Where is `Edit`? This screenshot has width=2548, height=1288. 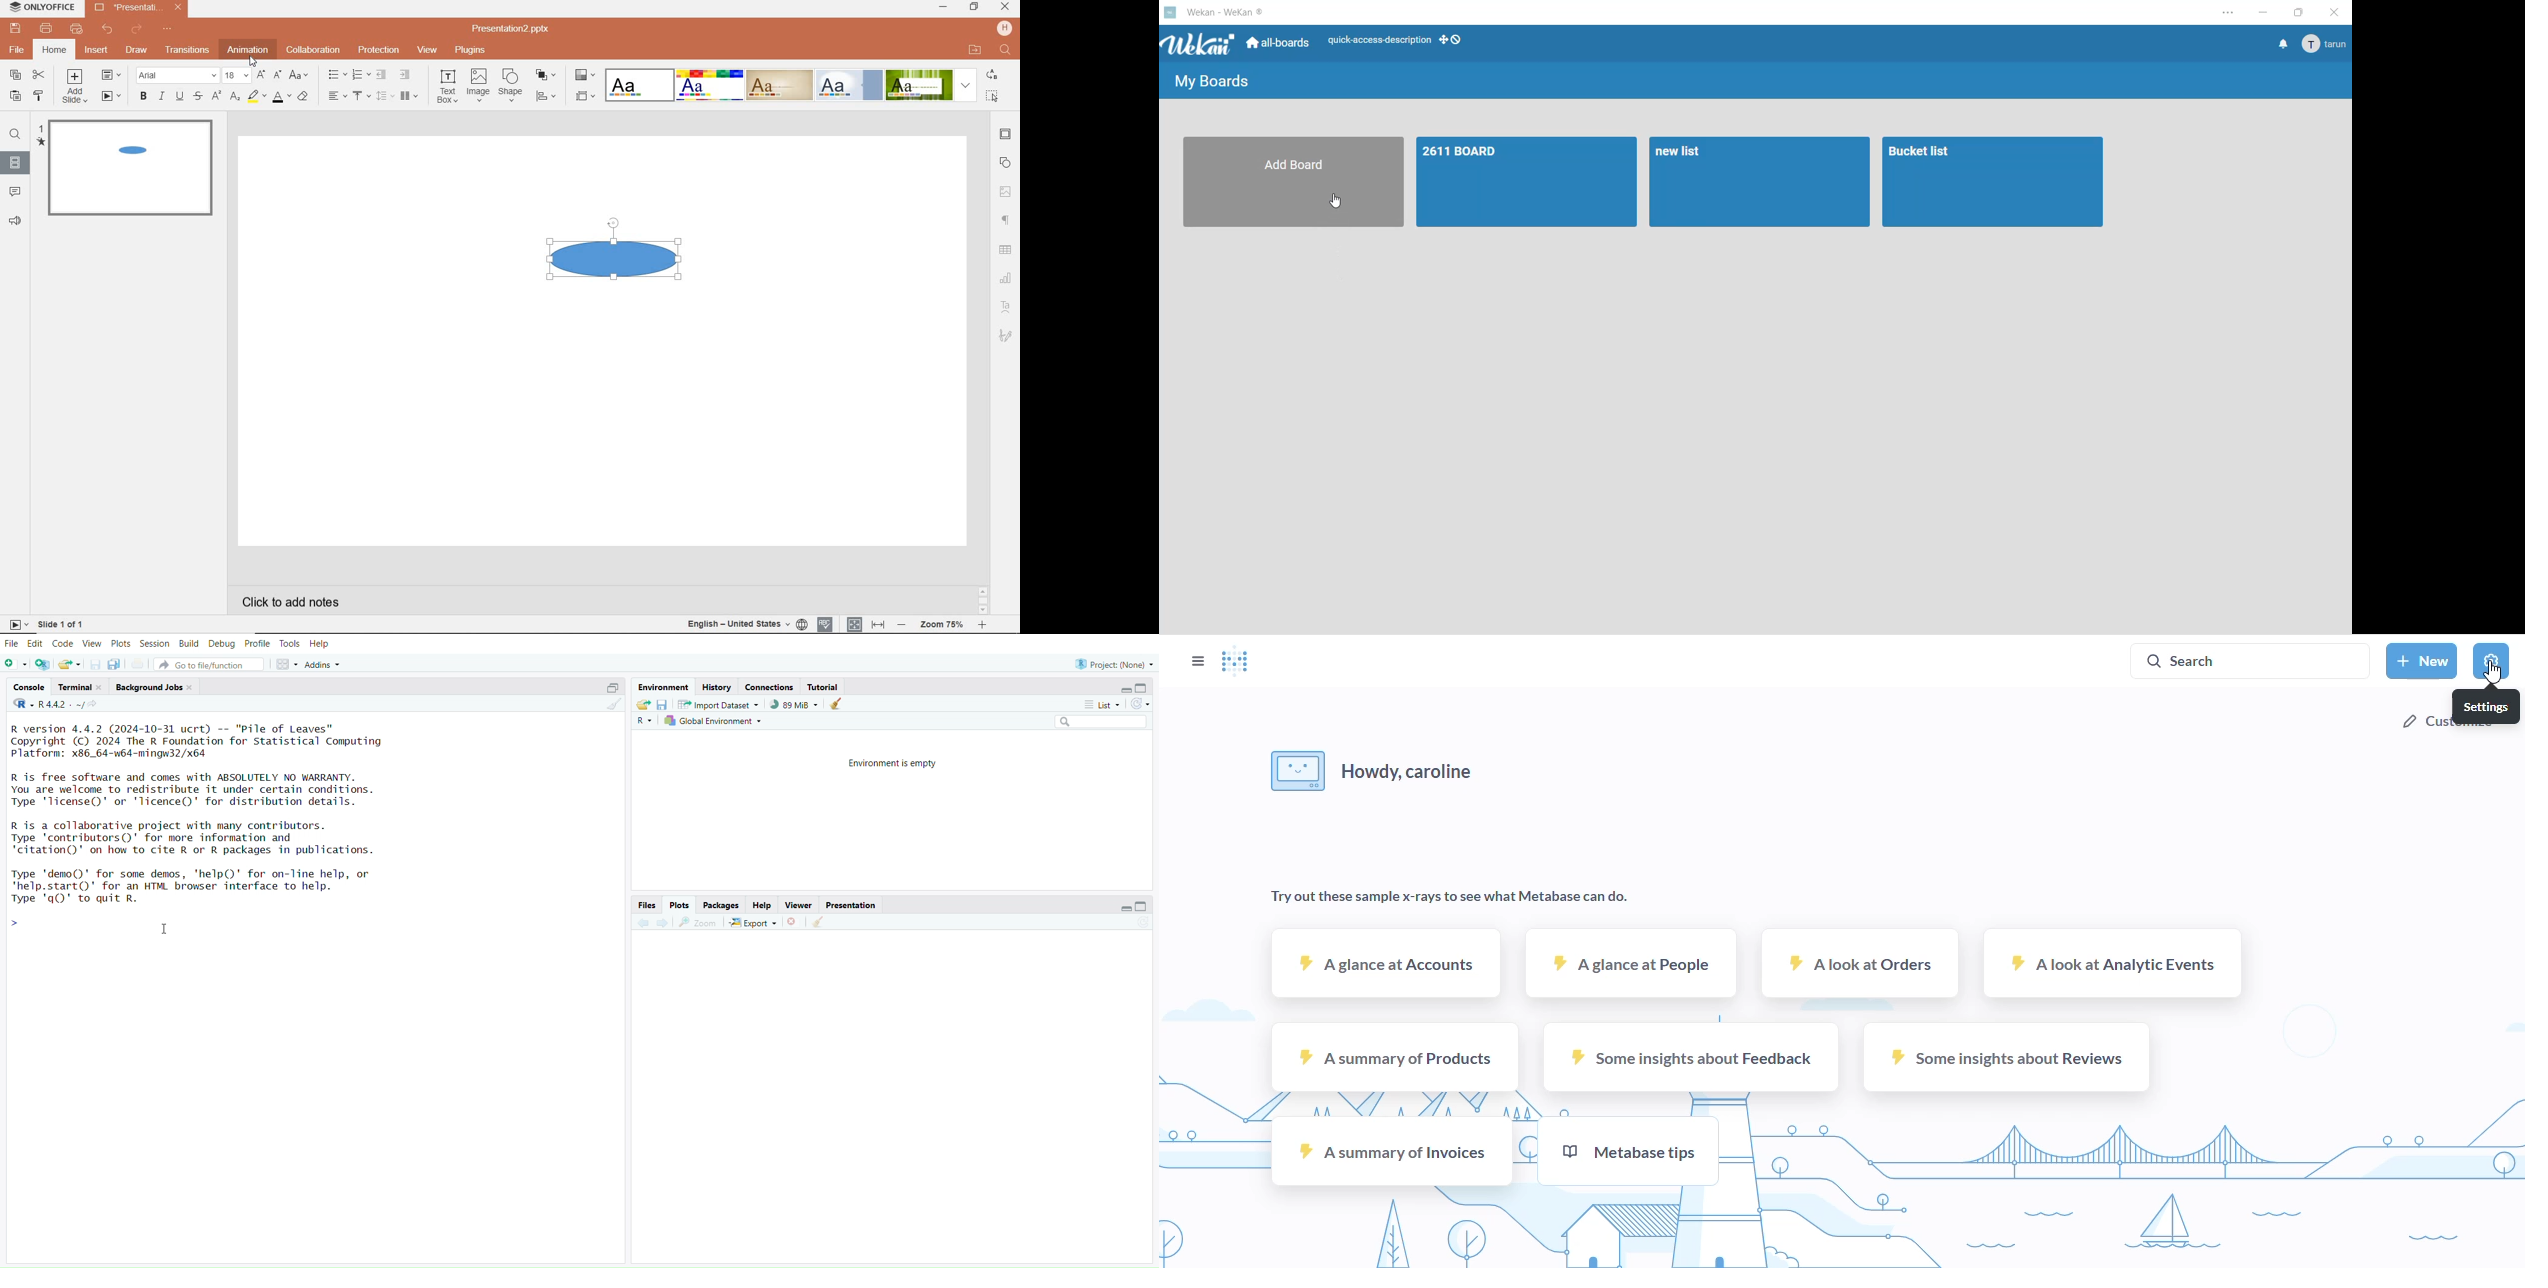 Edit is located at coordinates (34, 644).